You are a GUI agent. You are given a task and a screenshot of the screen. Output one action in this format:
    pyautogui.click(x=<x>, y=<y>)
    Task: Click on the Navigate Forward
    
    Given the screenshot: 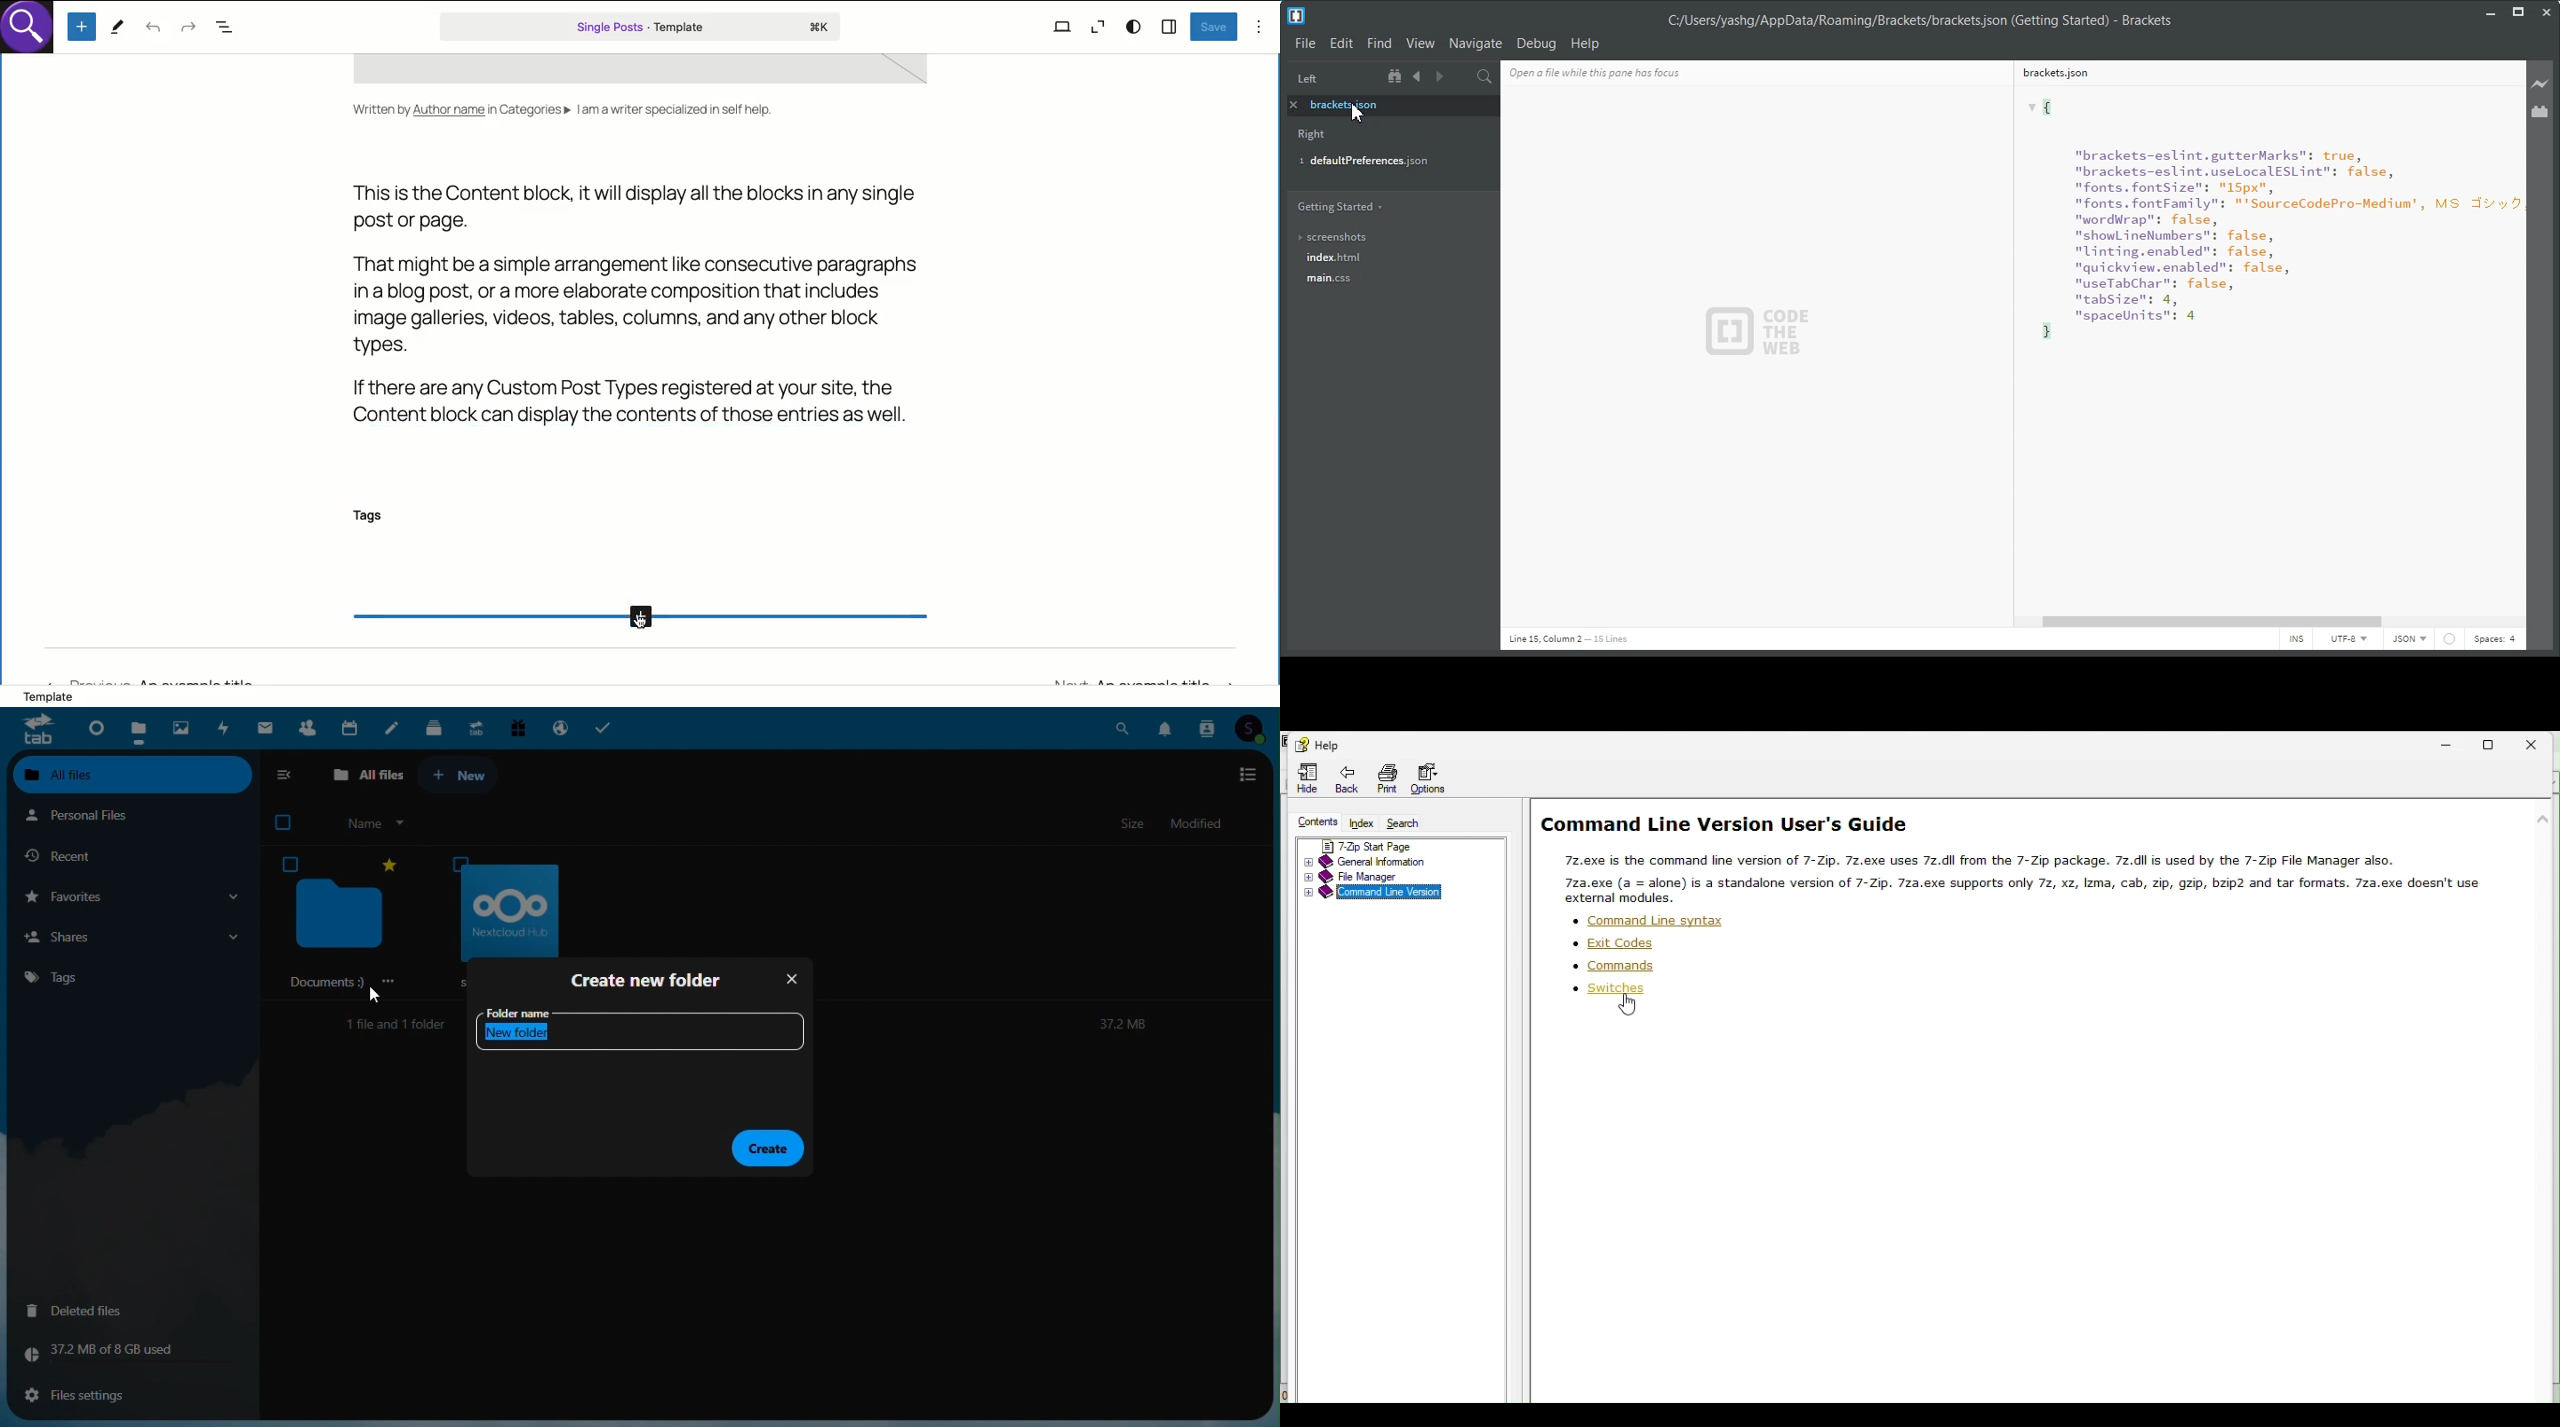 What is the action you would take?
    pyautogui.click(x=1437, y=77)
    